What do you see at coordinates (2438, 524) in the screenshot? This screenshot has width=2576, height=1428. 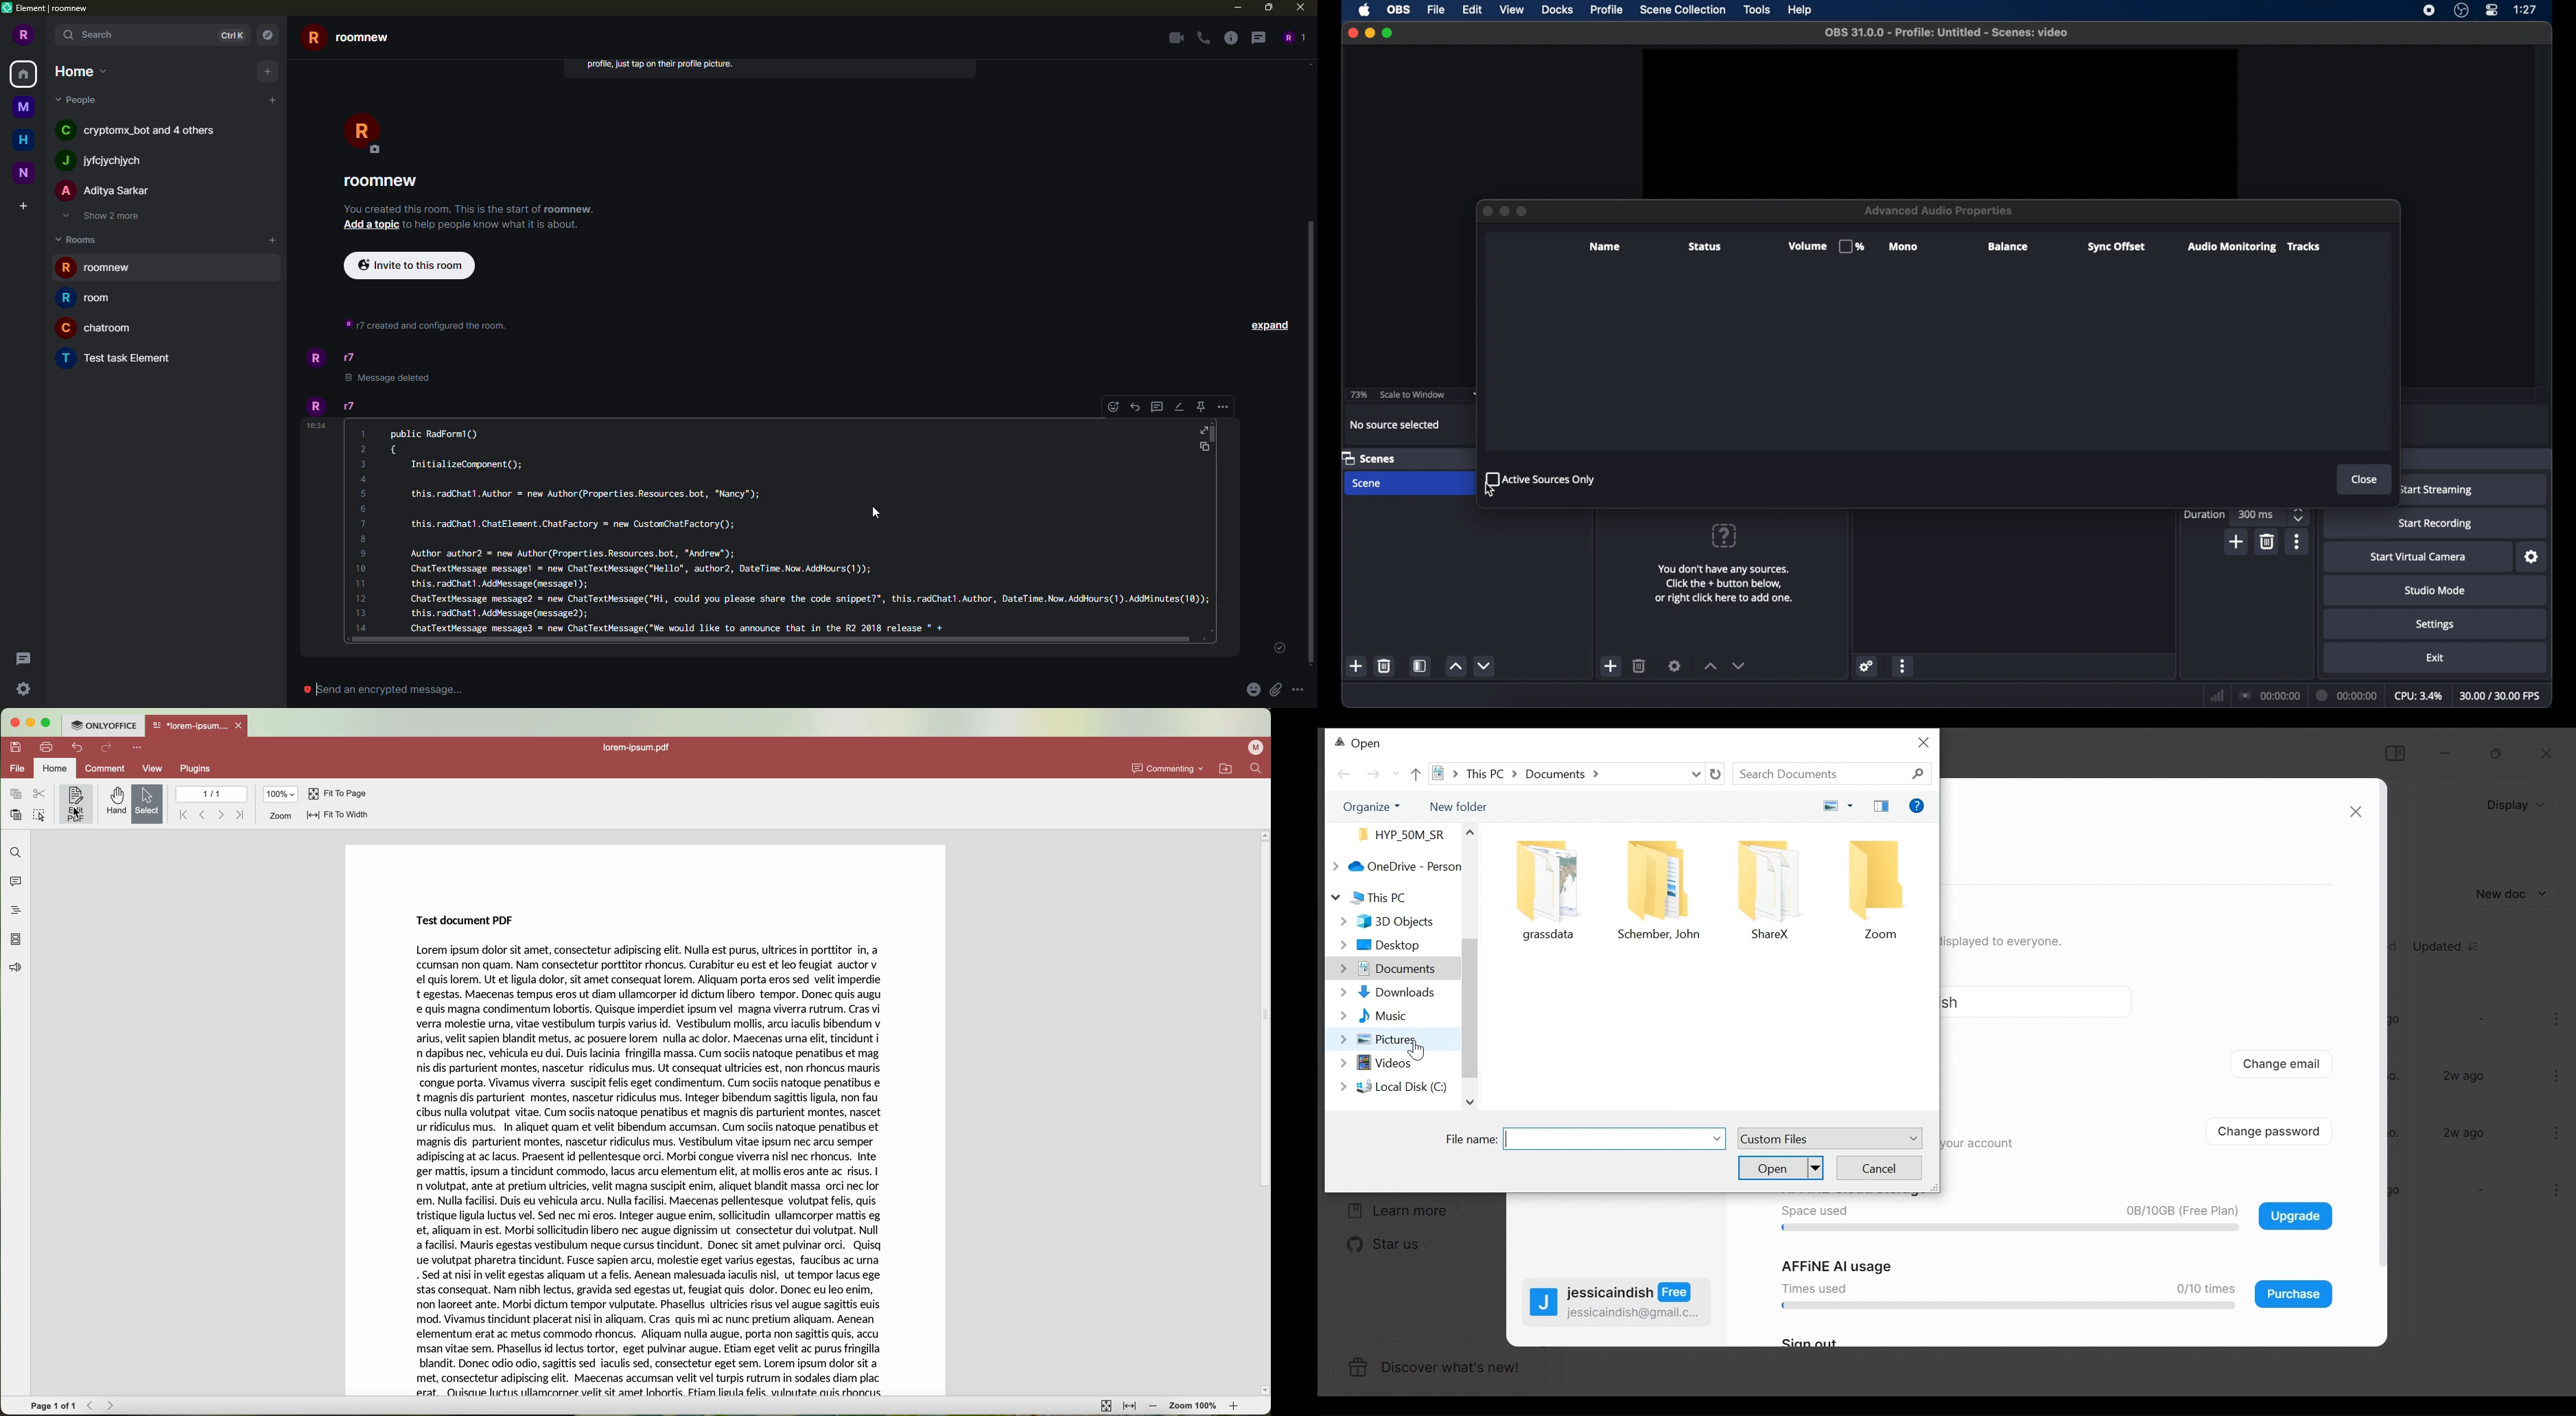 I see `start recording` at bounding box center [2438, 524].